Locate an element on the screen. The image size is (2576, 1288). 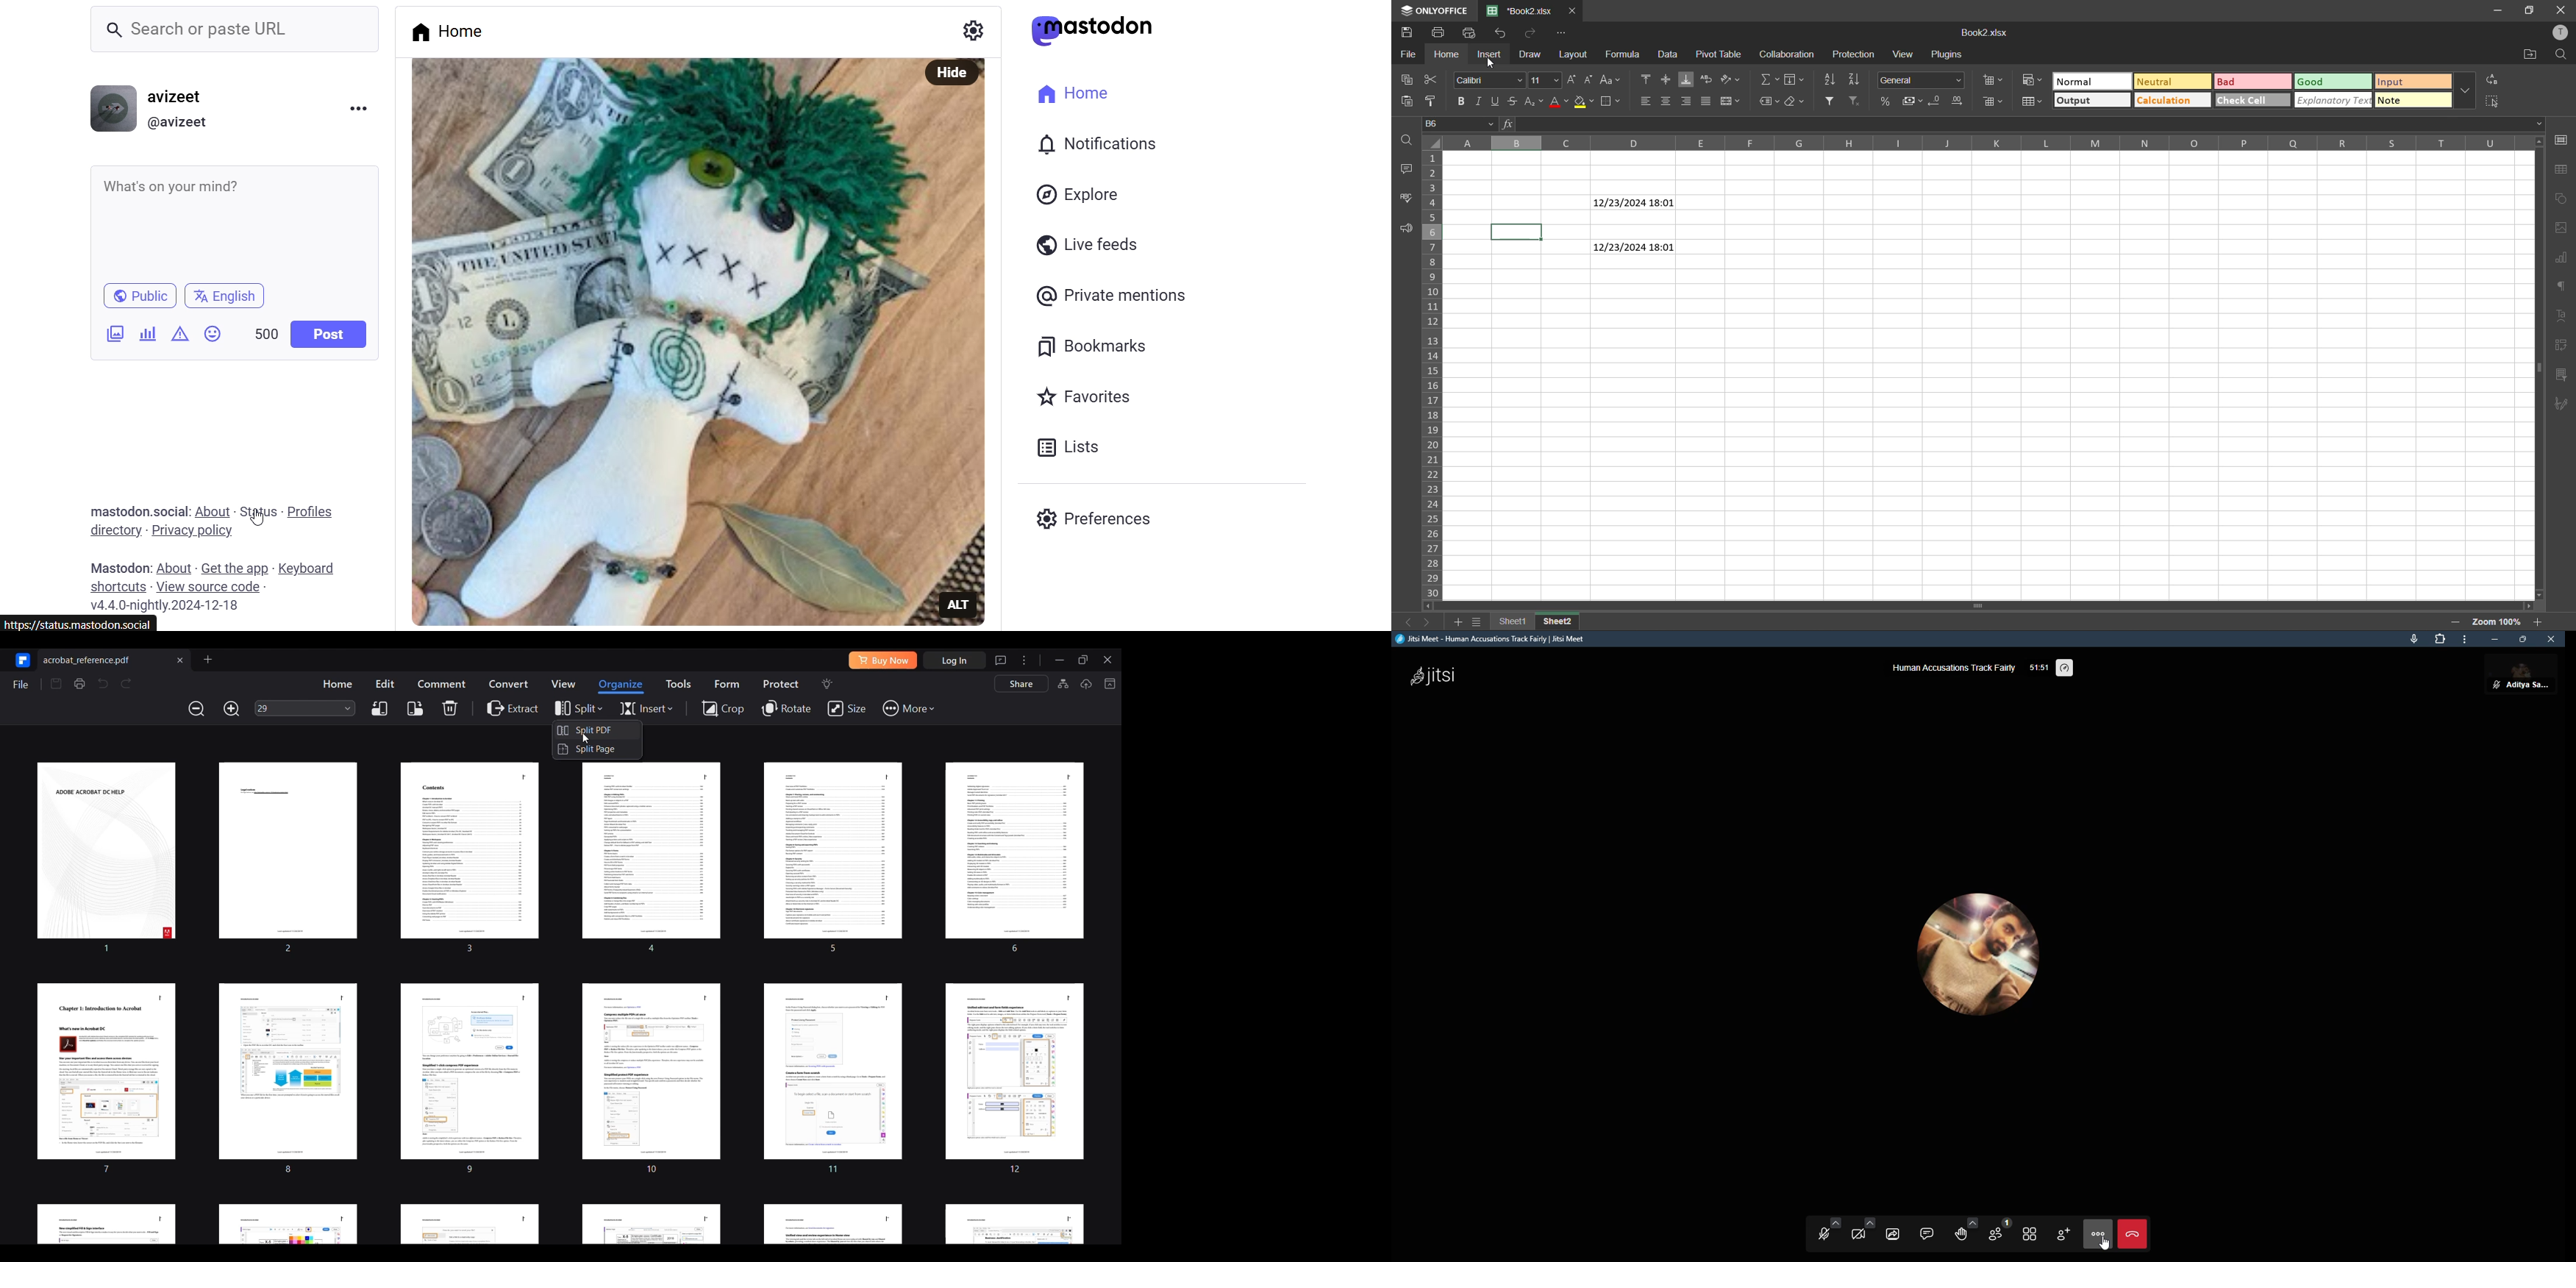
formula is located at coordinates (1627, 54).